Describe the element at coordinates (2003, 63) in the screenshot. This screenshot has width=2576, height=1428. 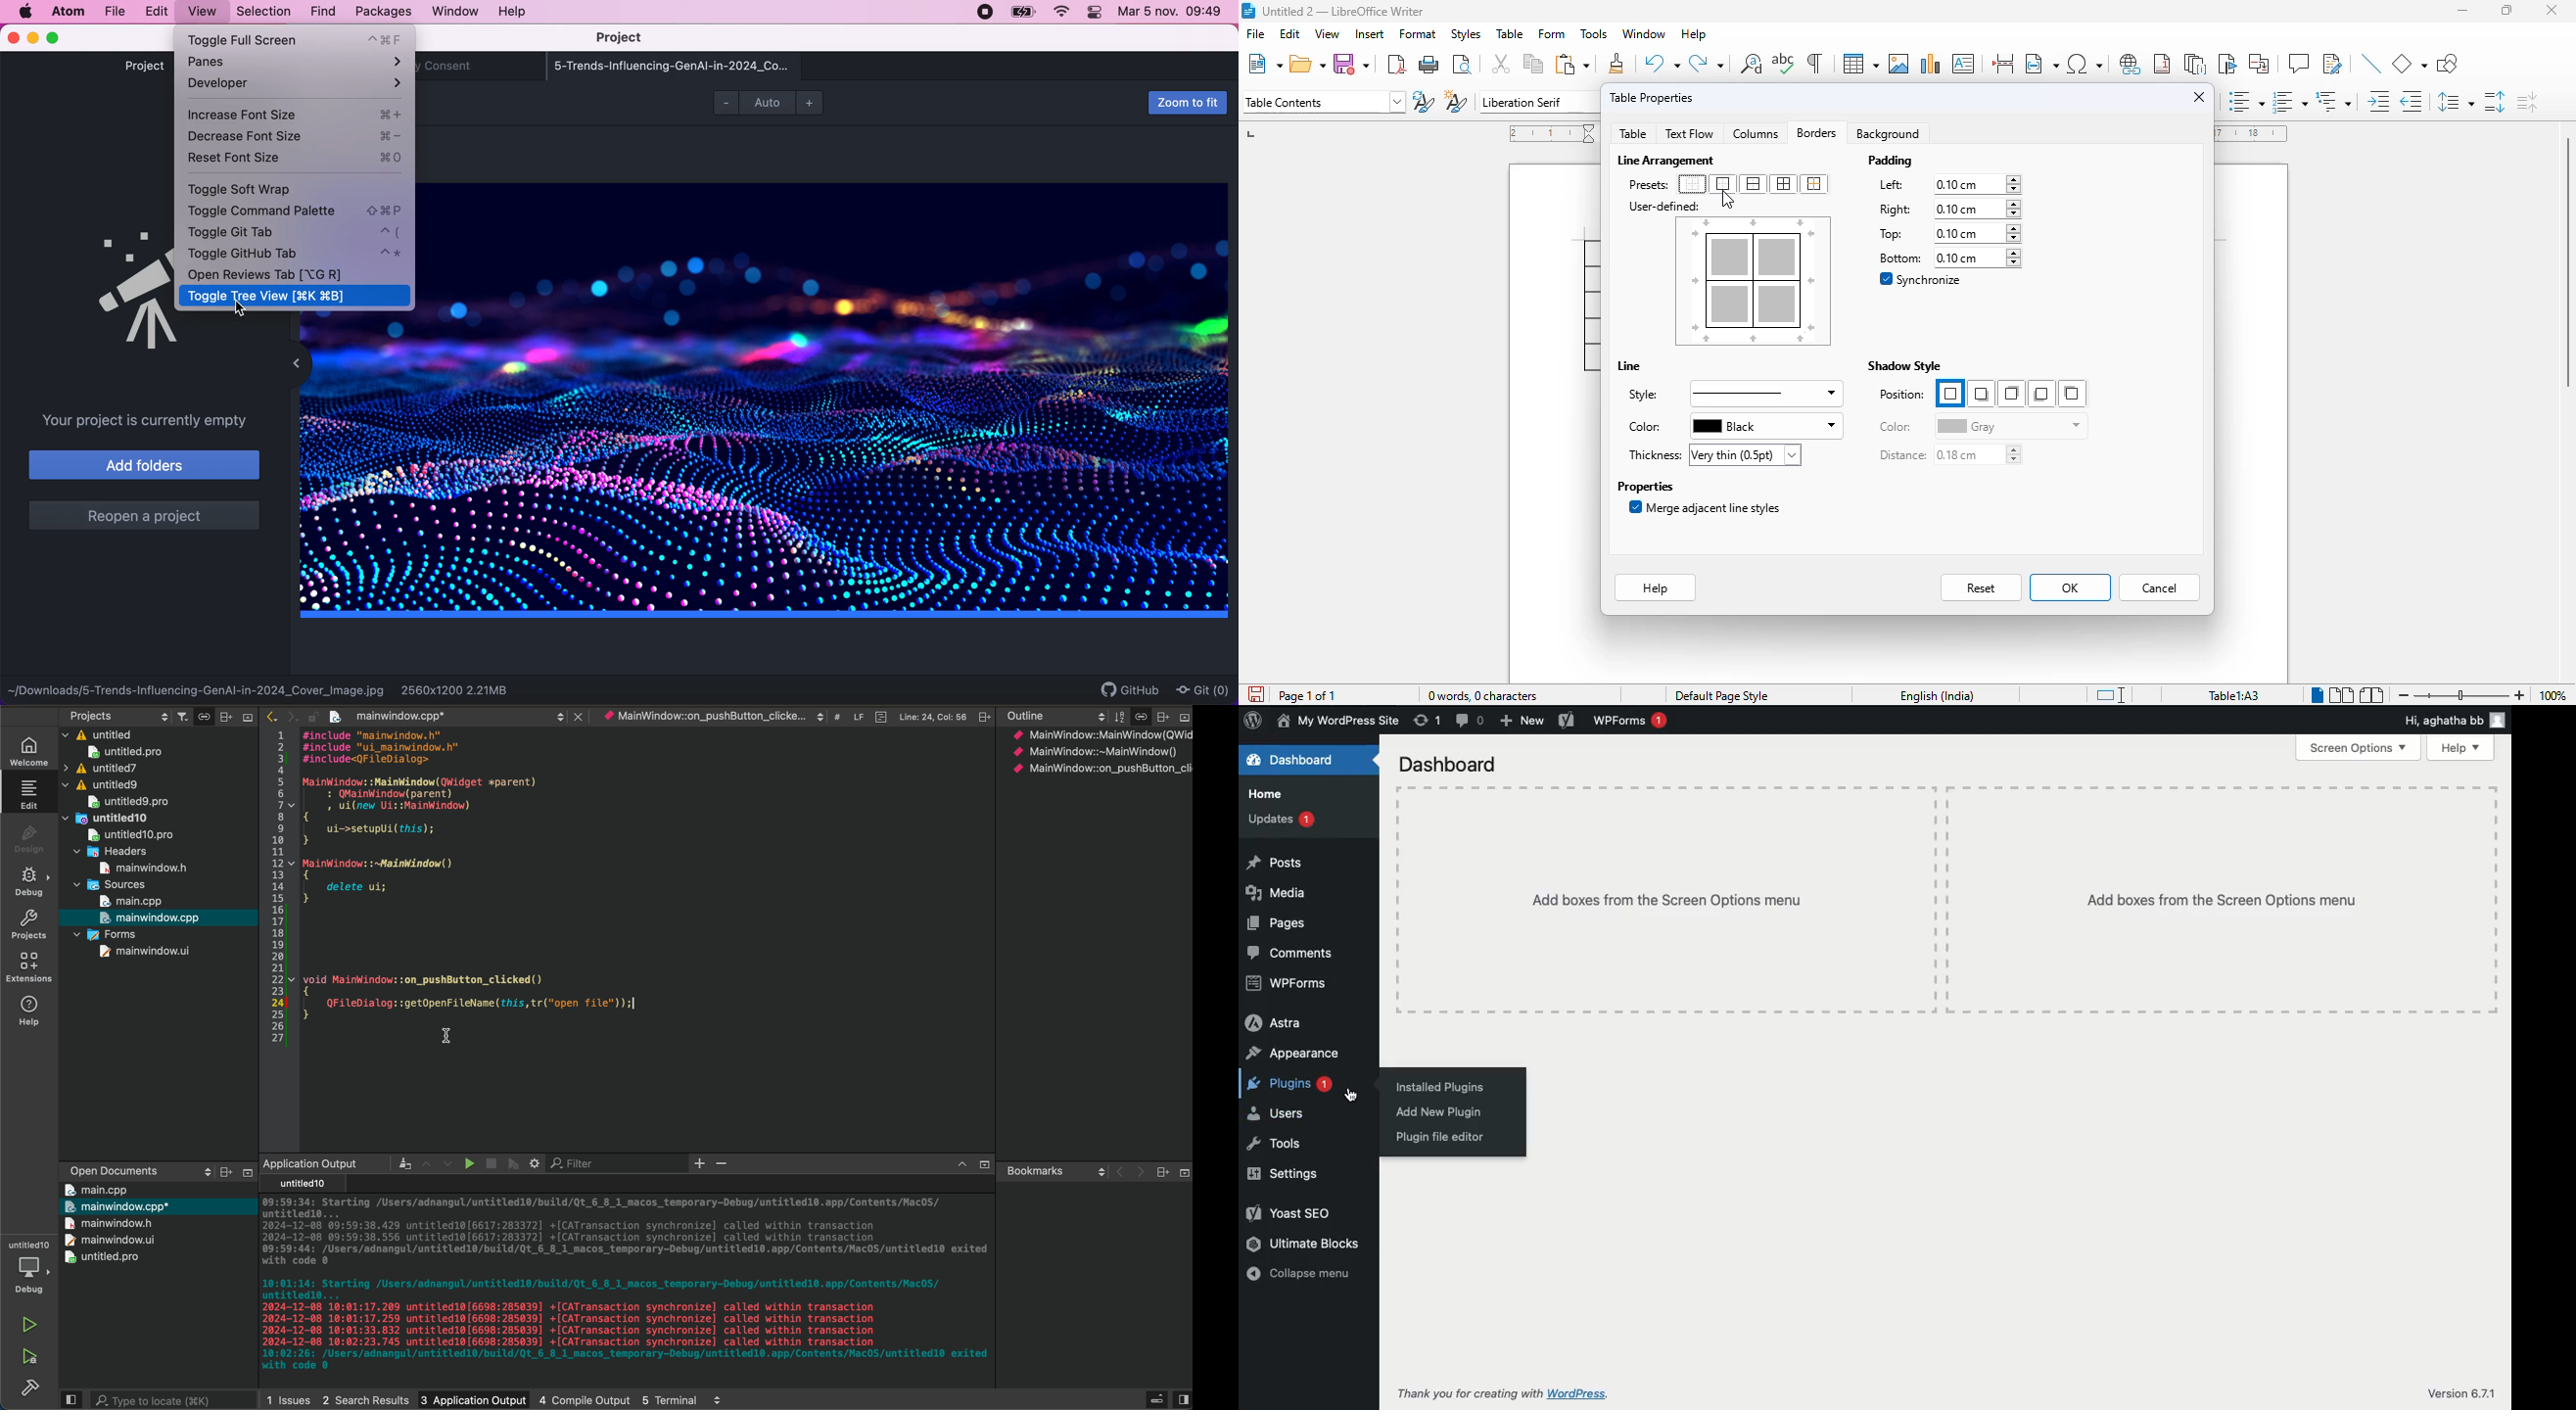
I see `insert page break` at that location.